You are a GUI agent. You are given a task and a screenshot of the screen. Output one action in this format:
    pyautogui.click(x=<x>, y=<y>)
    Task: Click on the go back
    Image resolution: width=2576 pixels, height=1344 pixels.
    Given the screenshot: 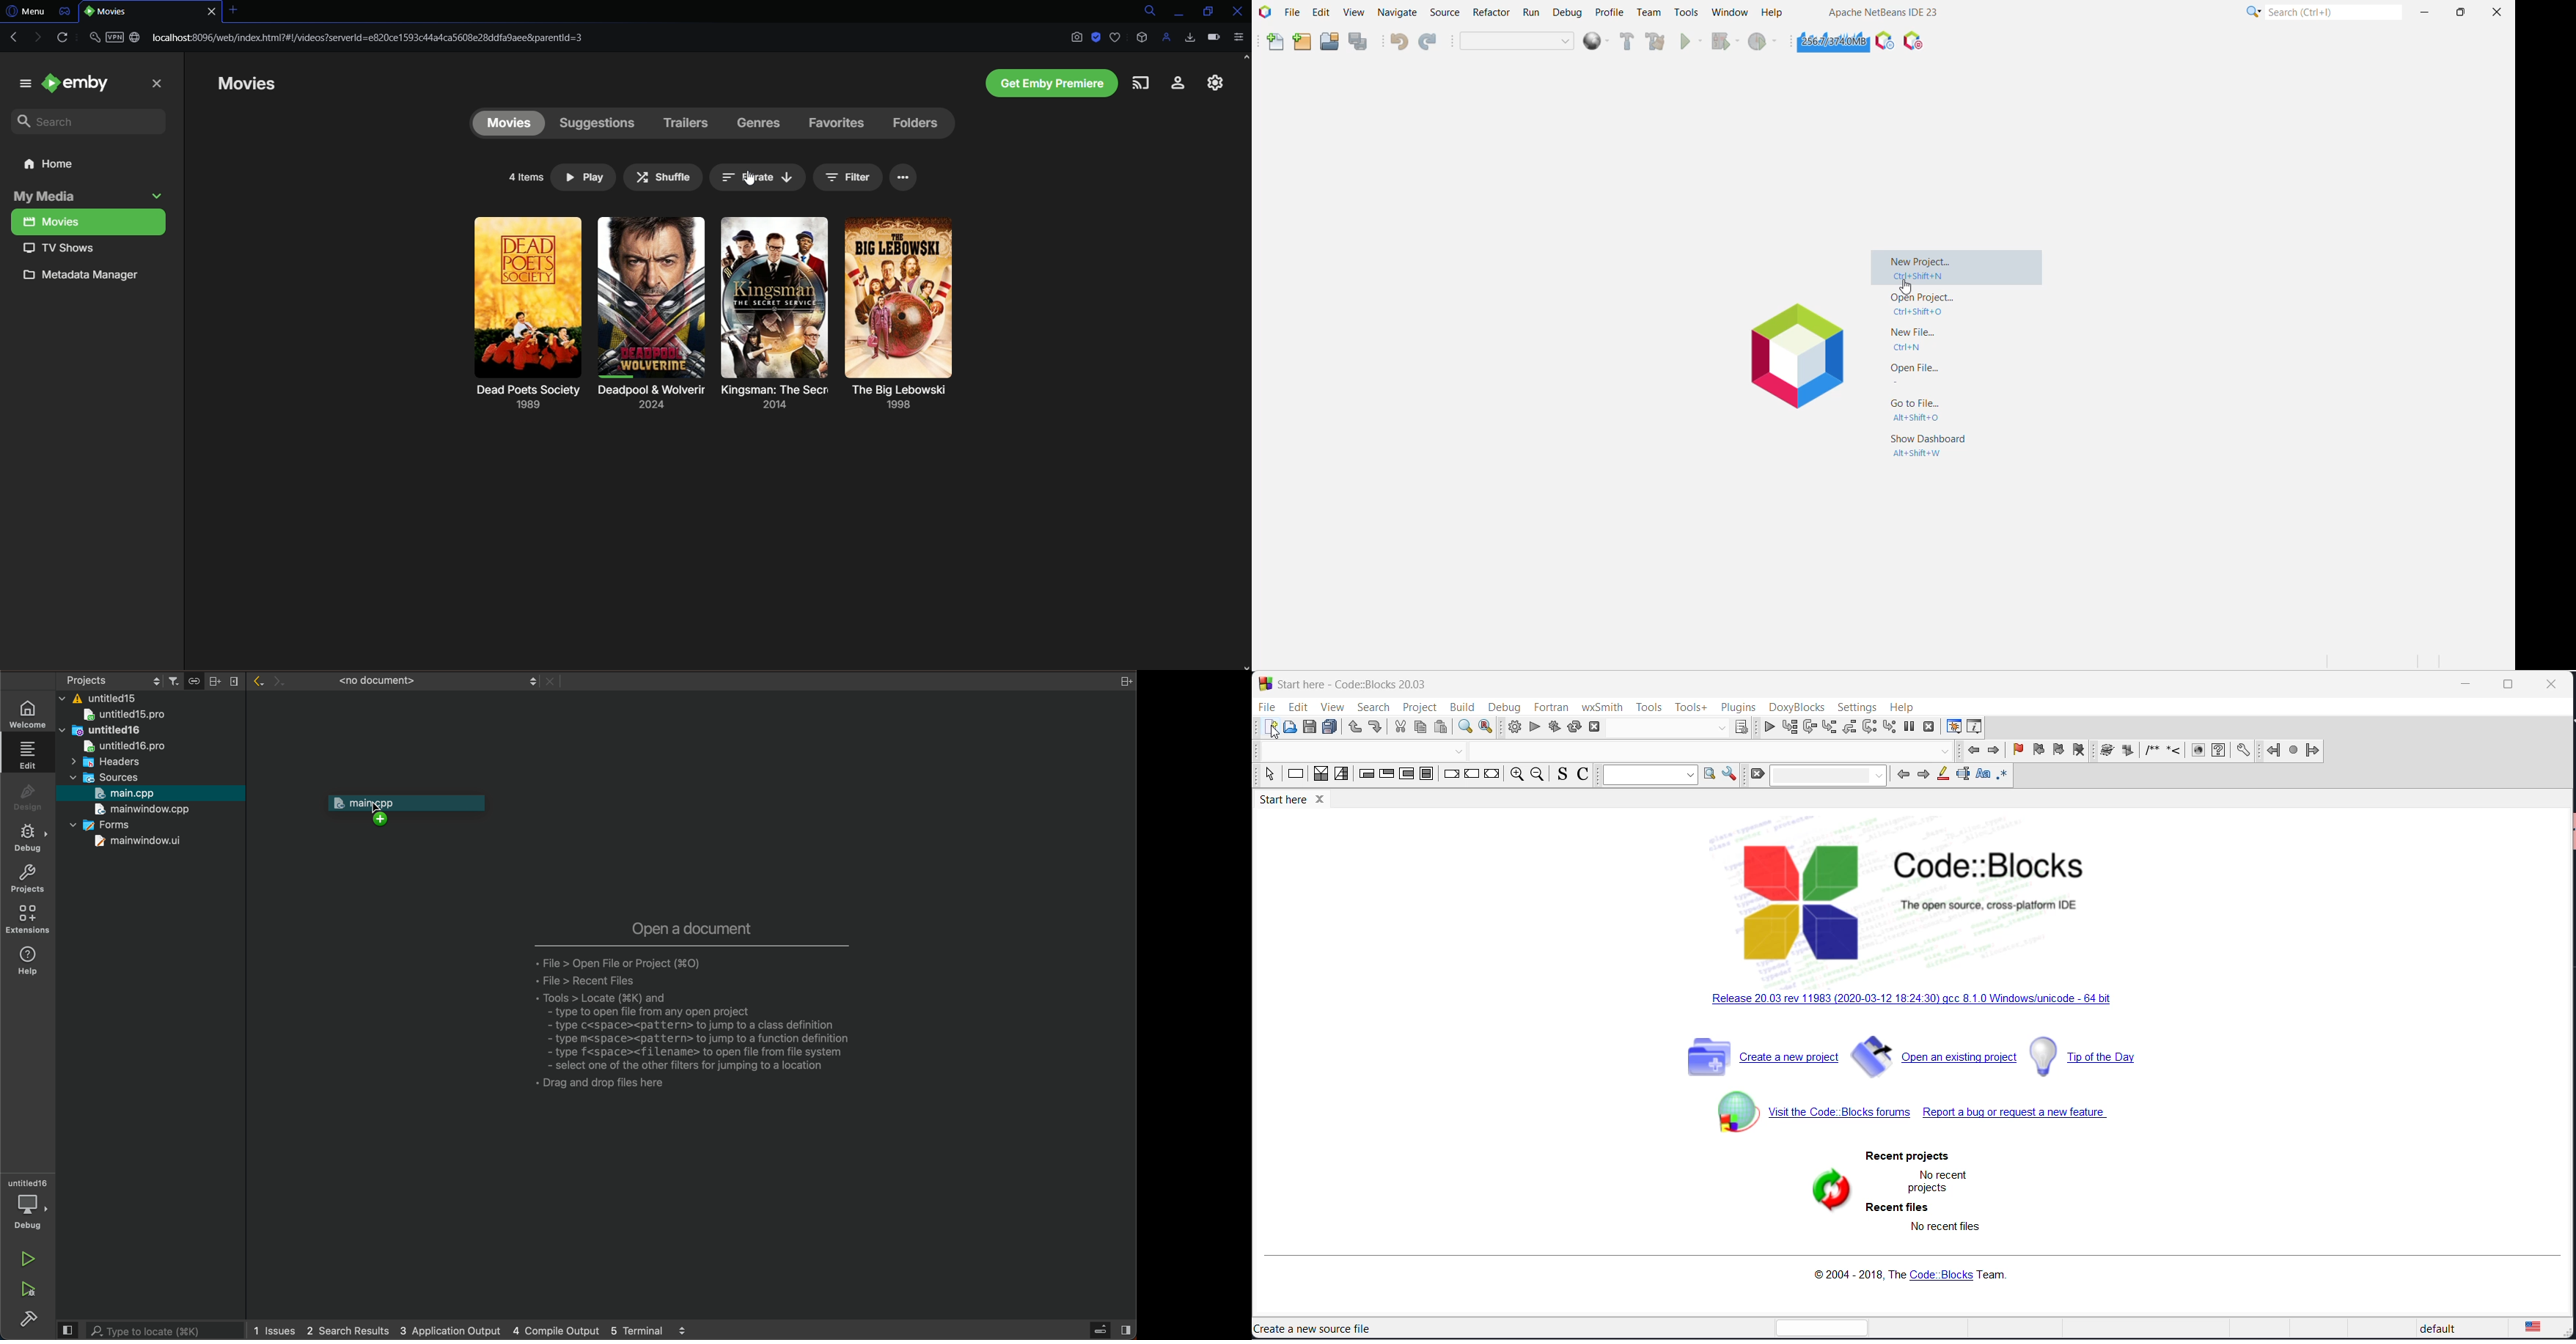 What is the action you would take?
    pyautogui.click(x=1973, y=751)
    